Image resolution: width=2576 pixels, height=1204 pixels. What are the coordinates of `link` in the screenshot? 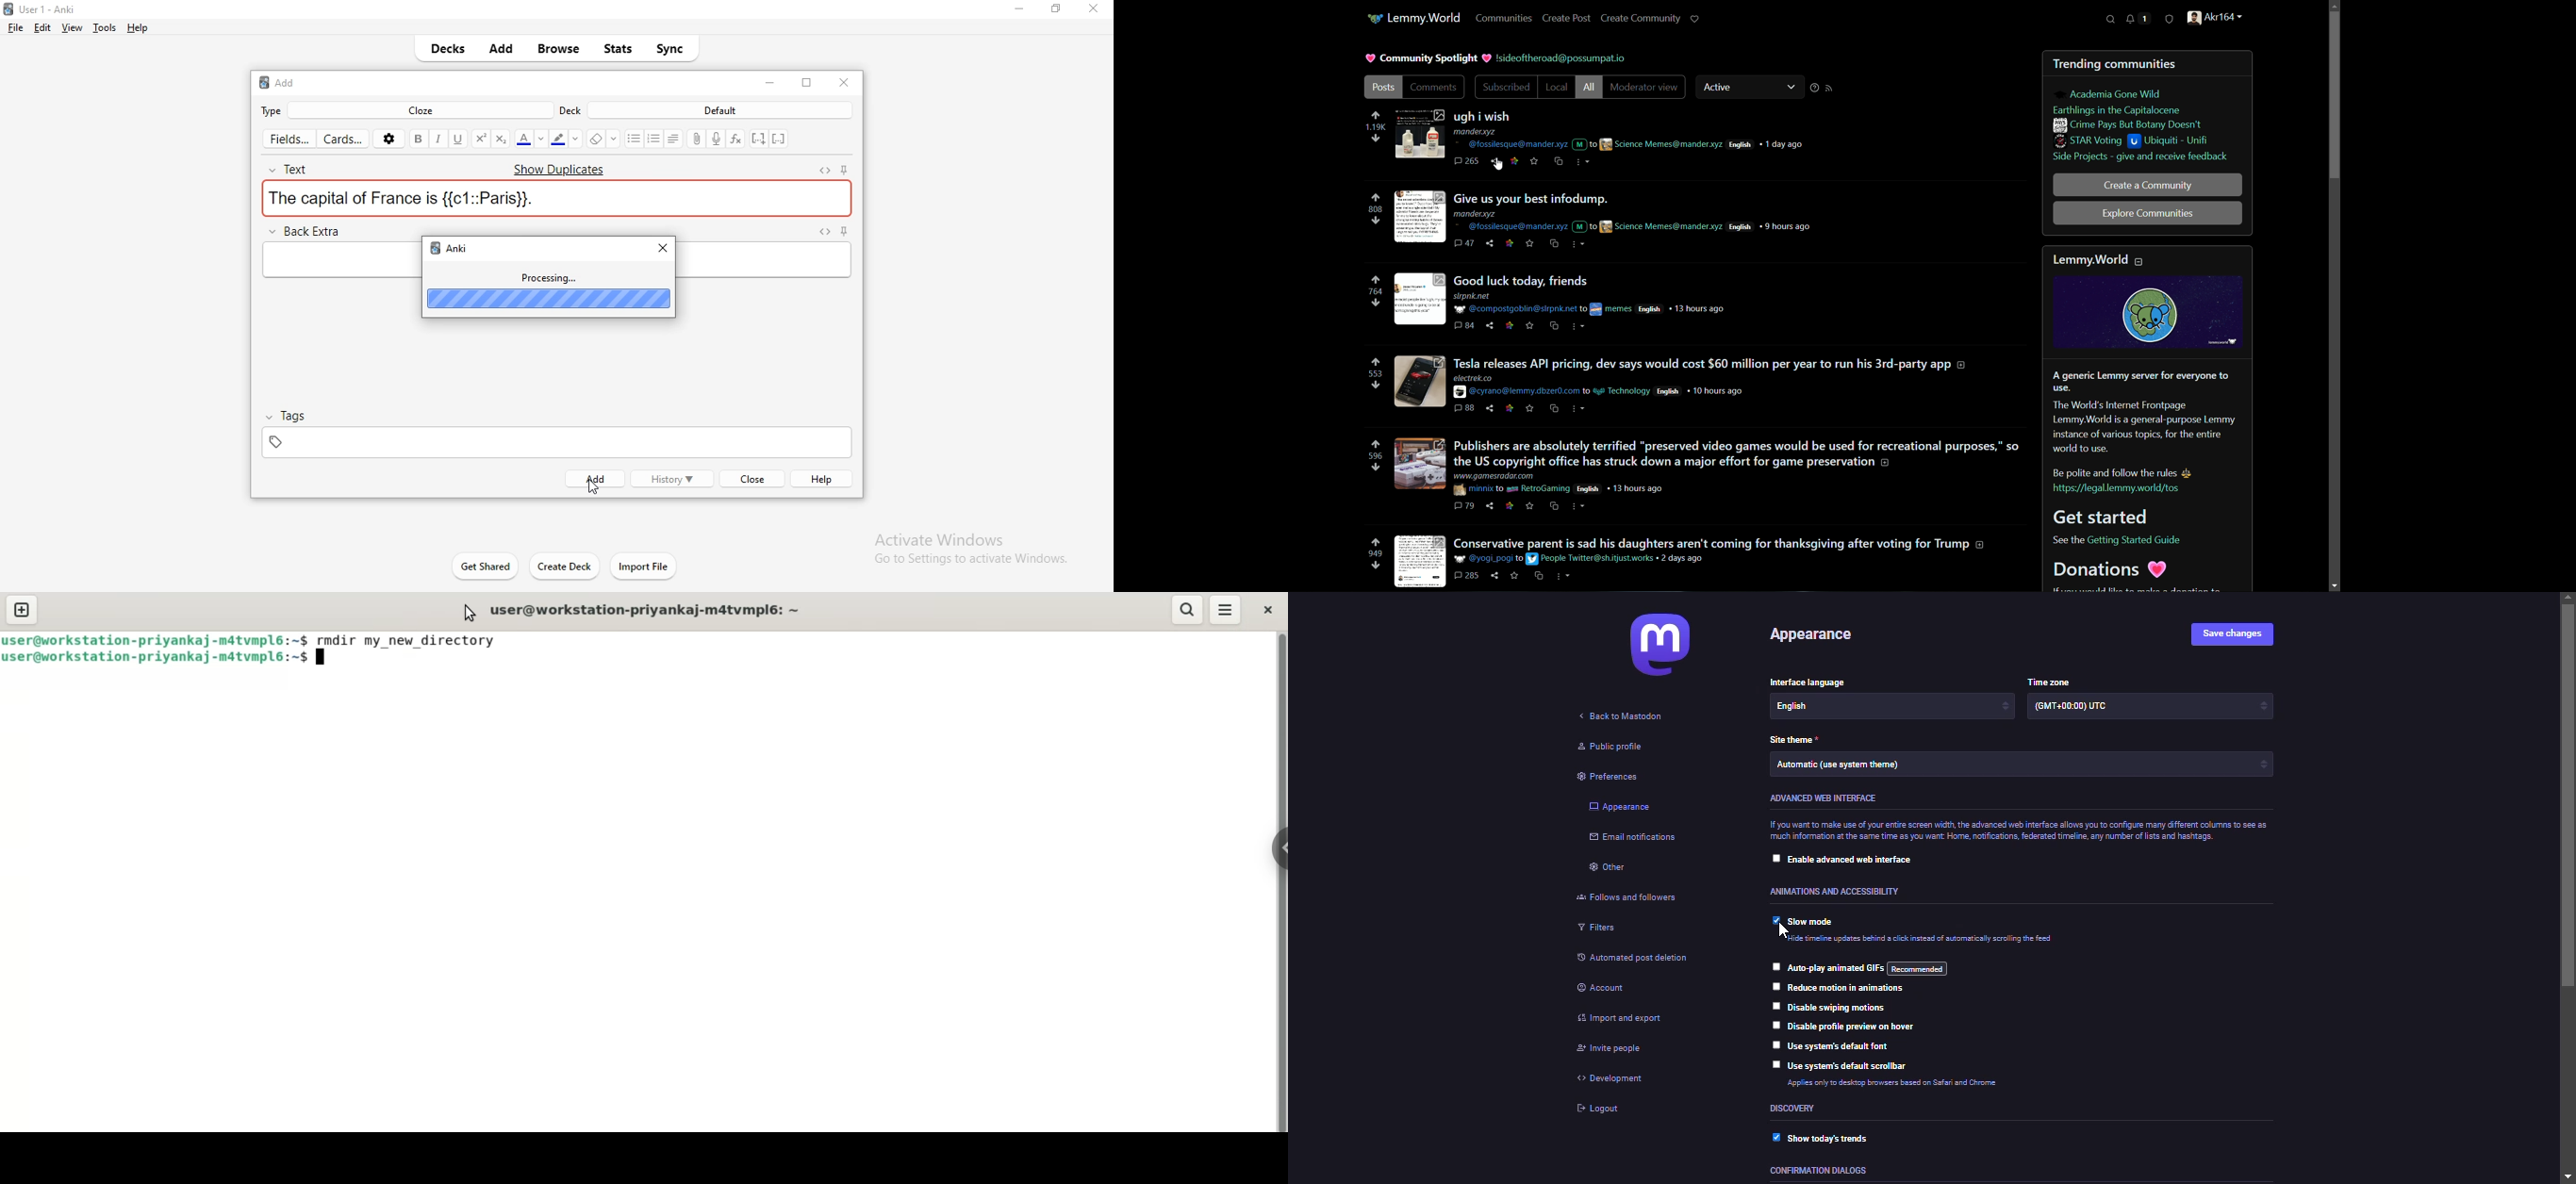 It's located at (1510, 506).